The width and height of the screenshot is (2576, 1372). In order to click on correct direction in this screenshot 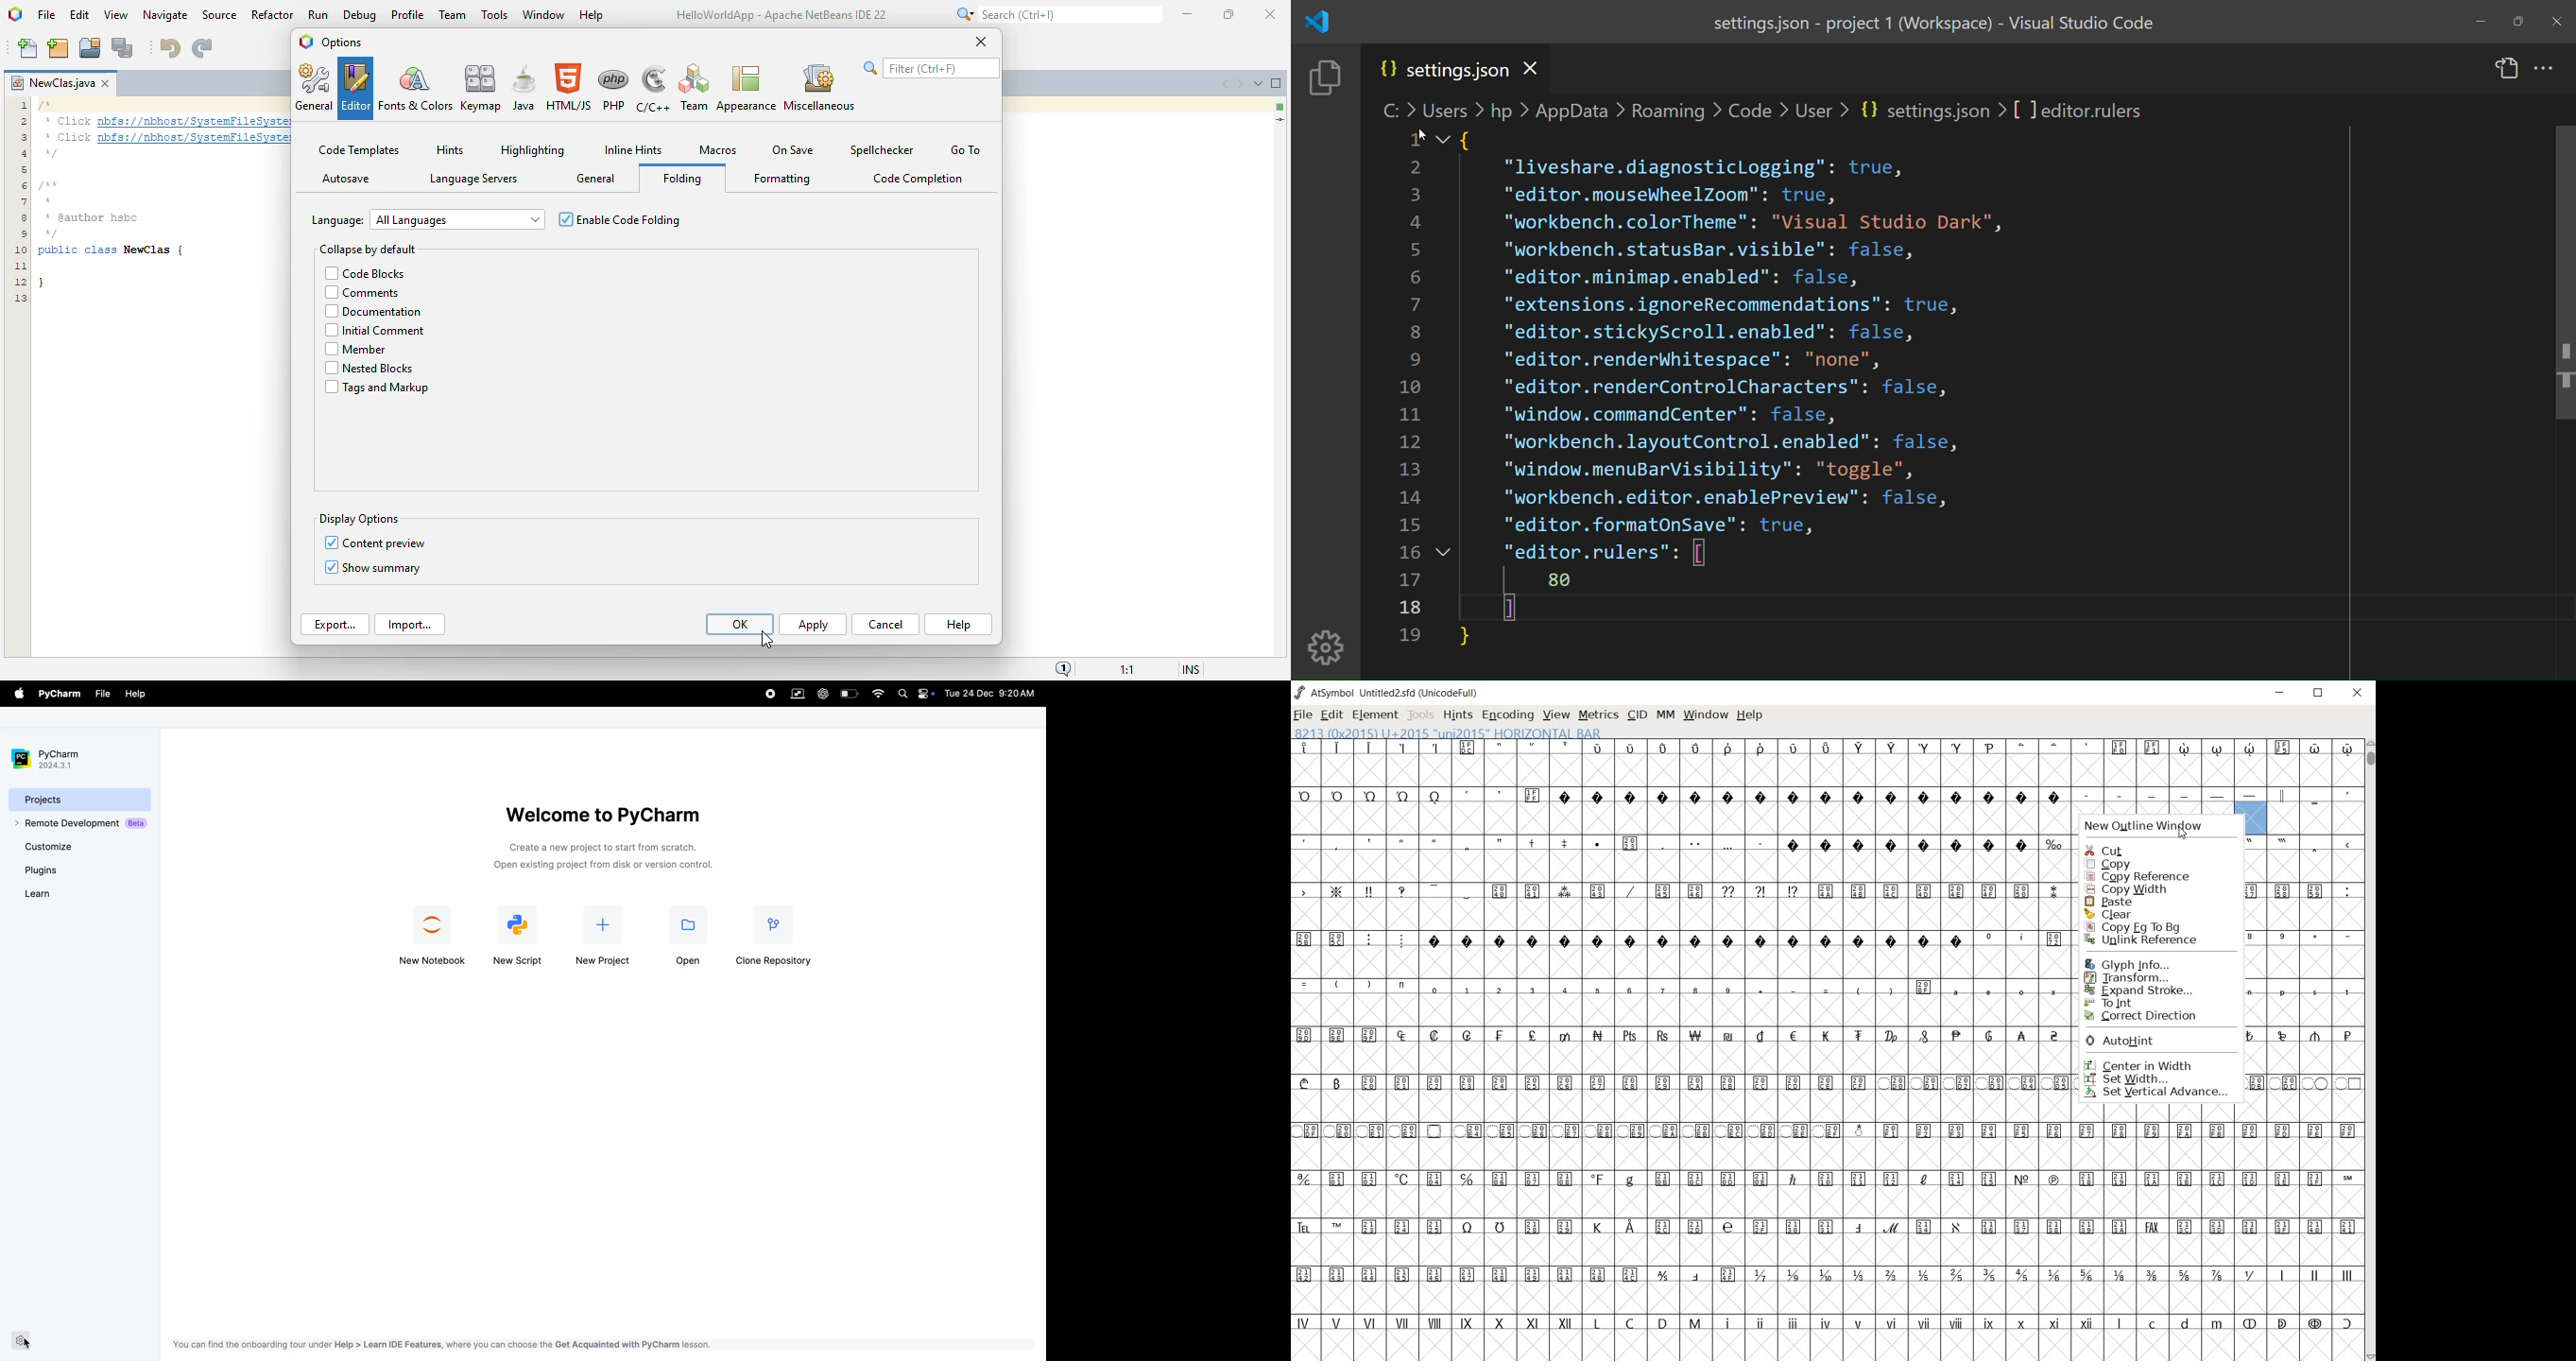, I will do `click(2152, 1016)`.